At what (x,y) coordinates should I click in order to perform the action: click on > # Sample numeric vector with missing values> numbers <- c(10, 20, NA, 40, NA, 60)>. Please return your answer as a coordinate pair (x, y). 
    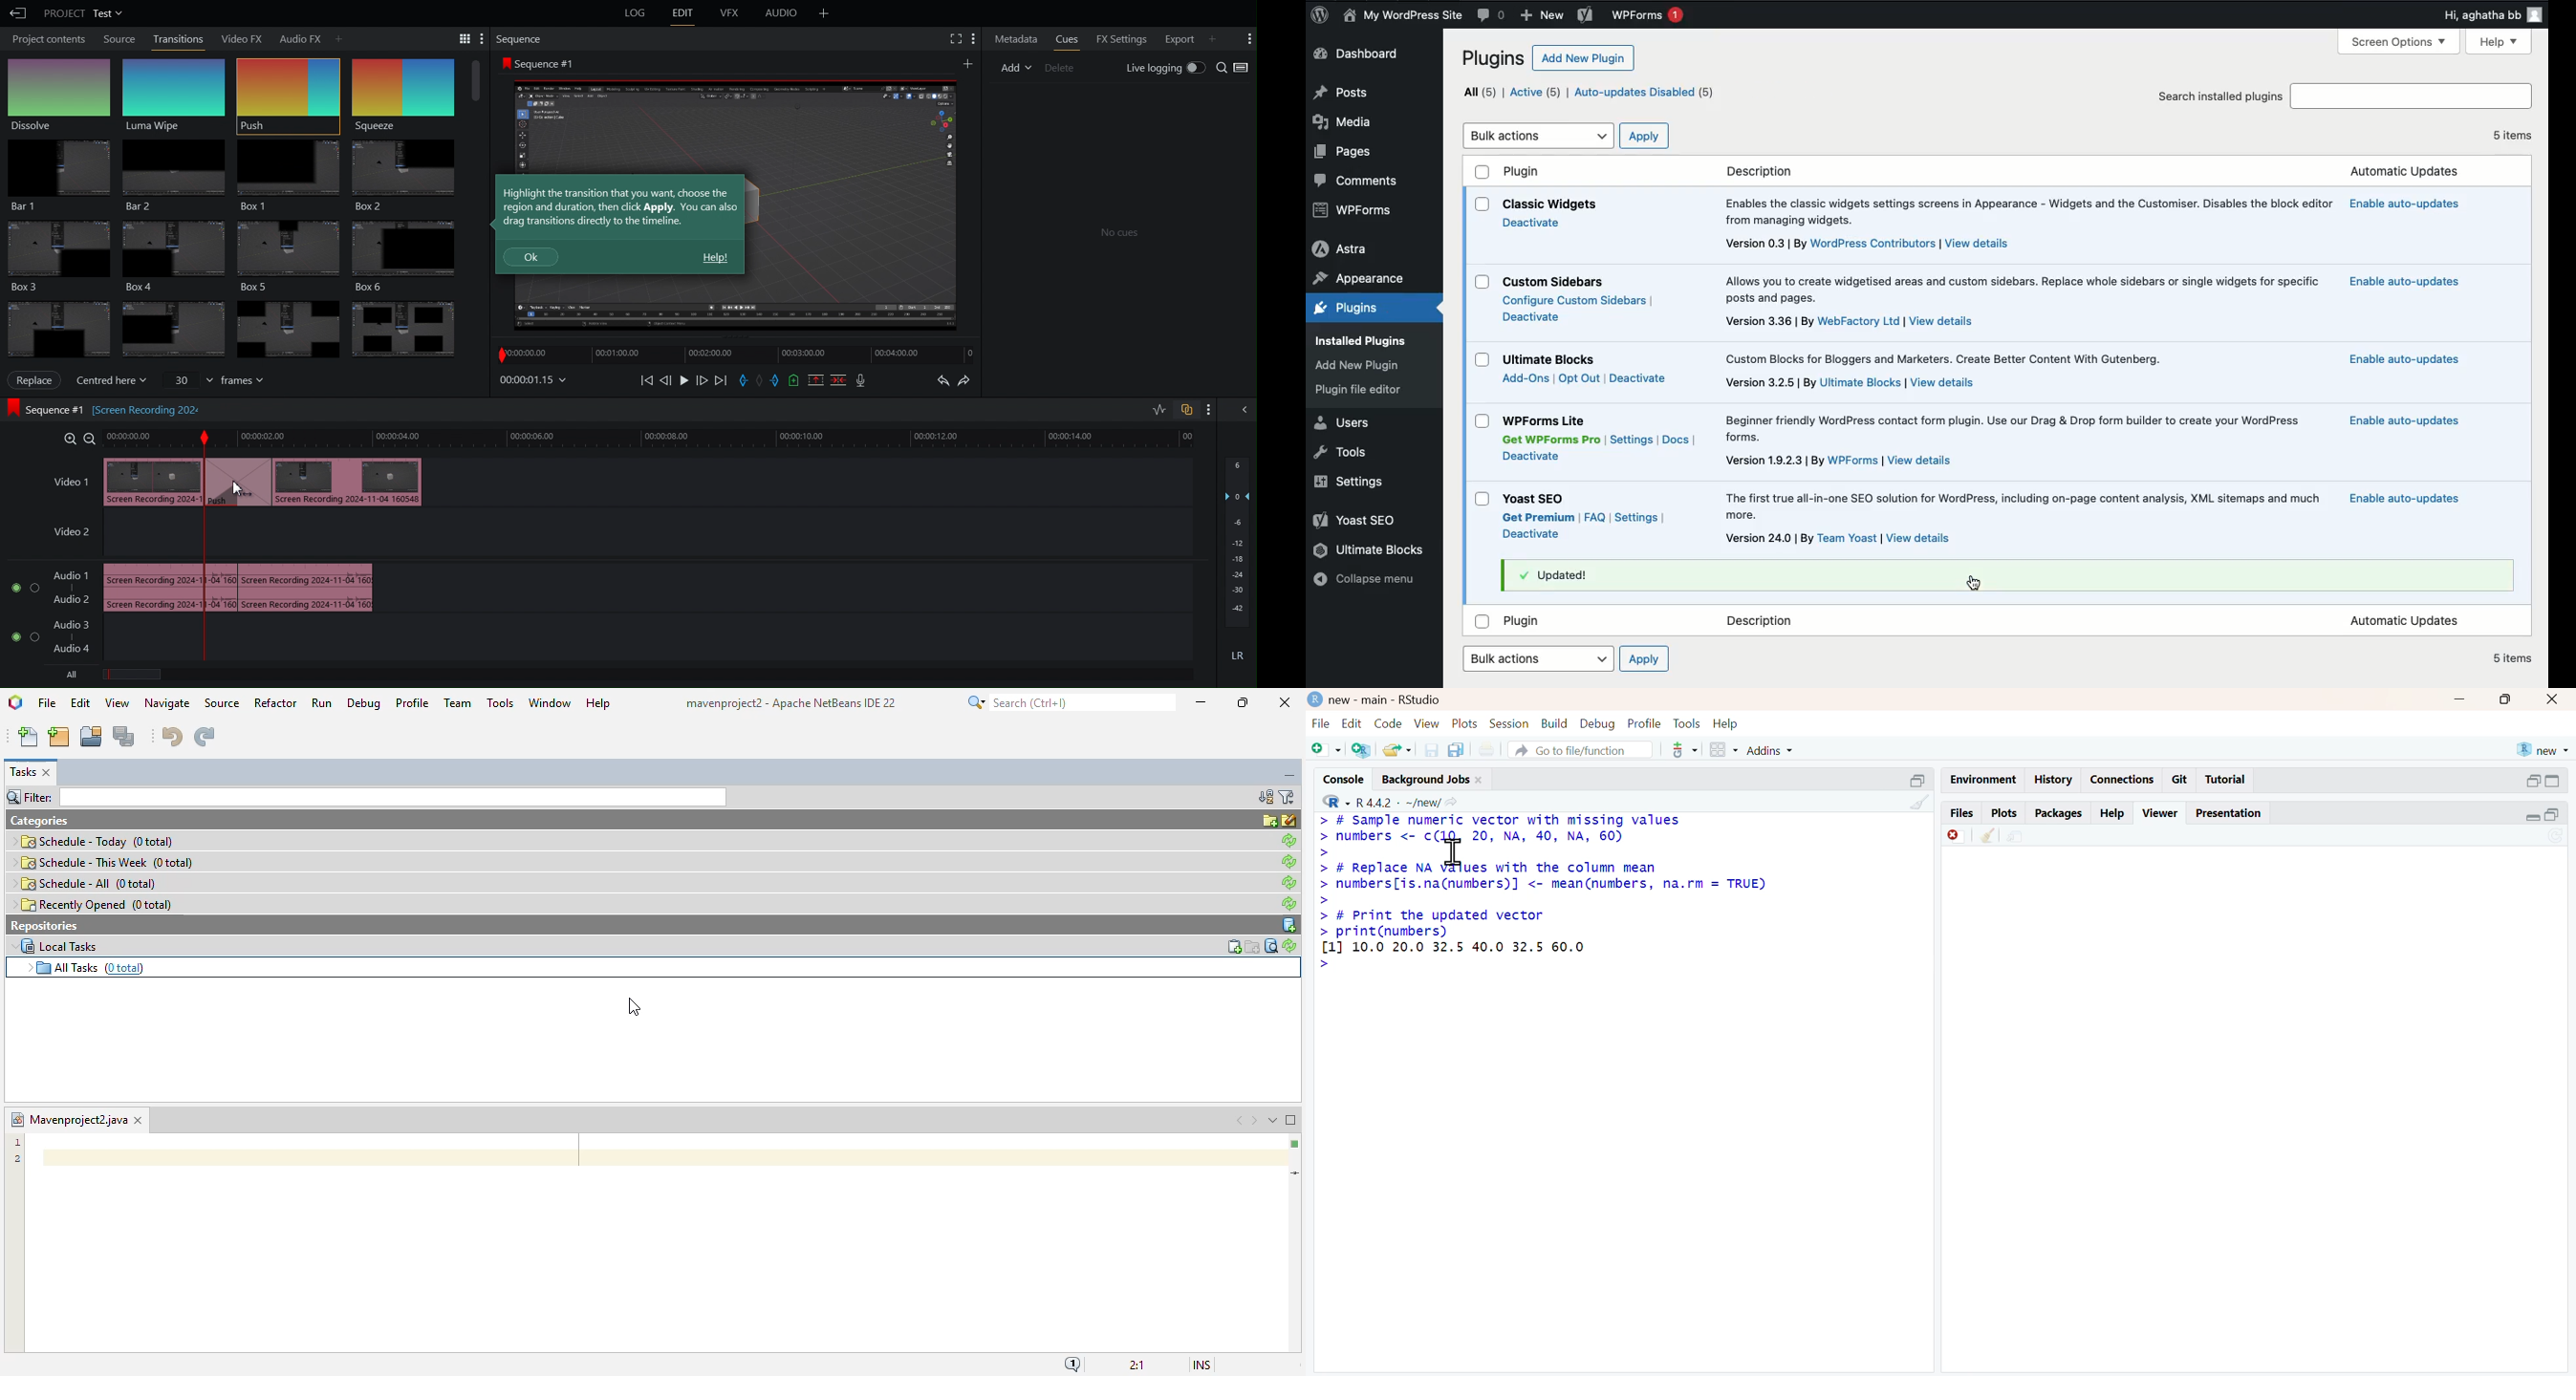
    Looking at the image, I should click on (1500, 836).